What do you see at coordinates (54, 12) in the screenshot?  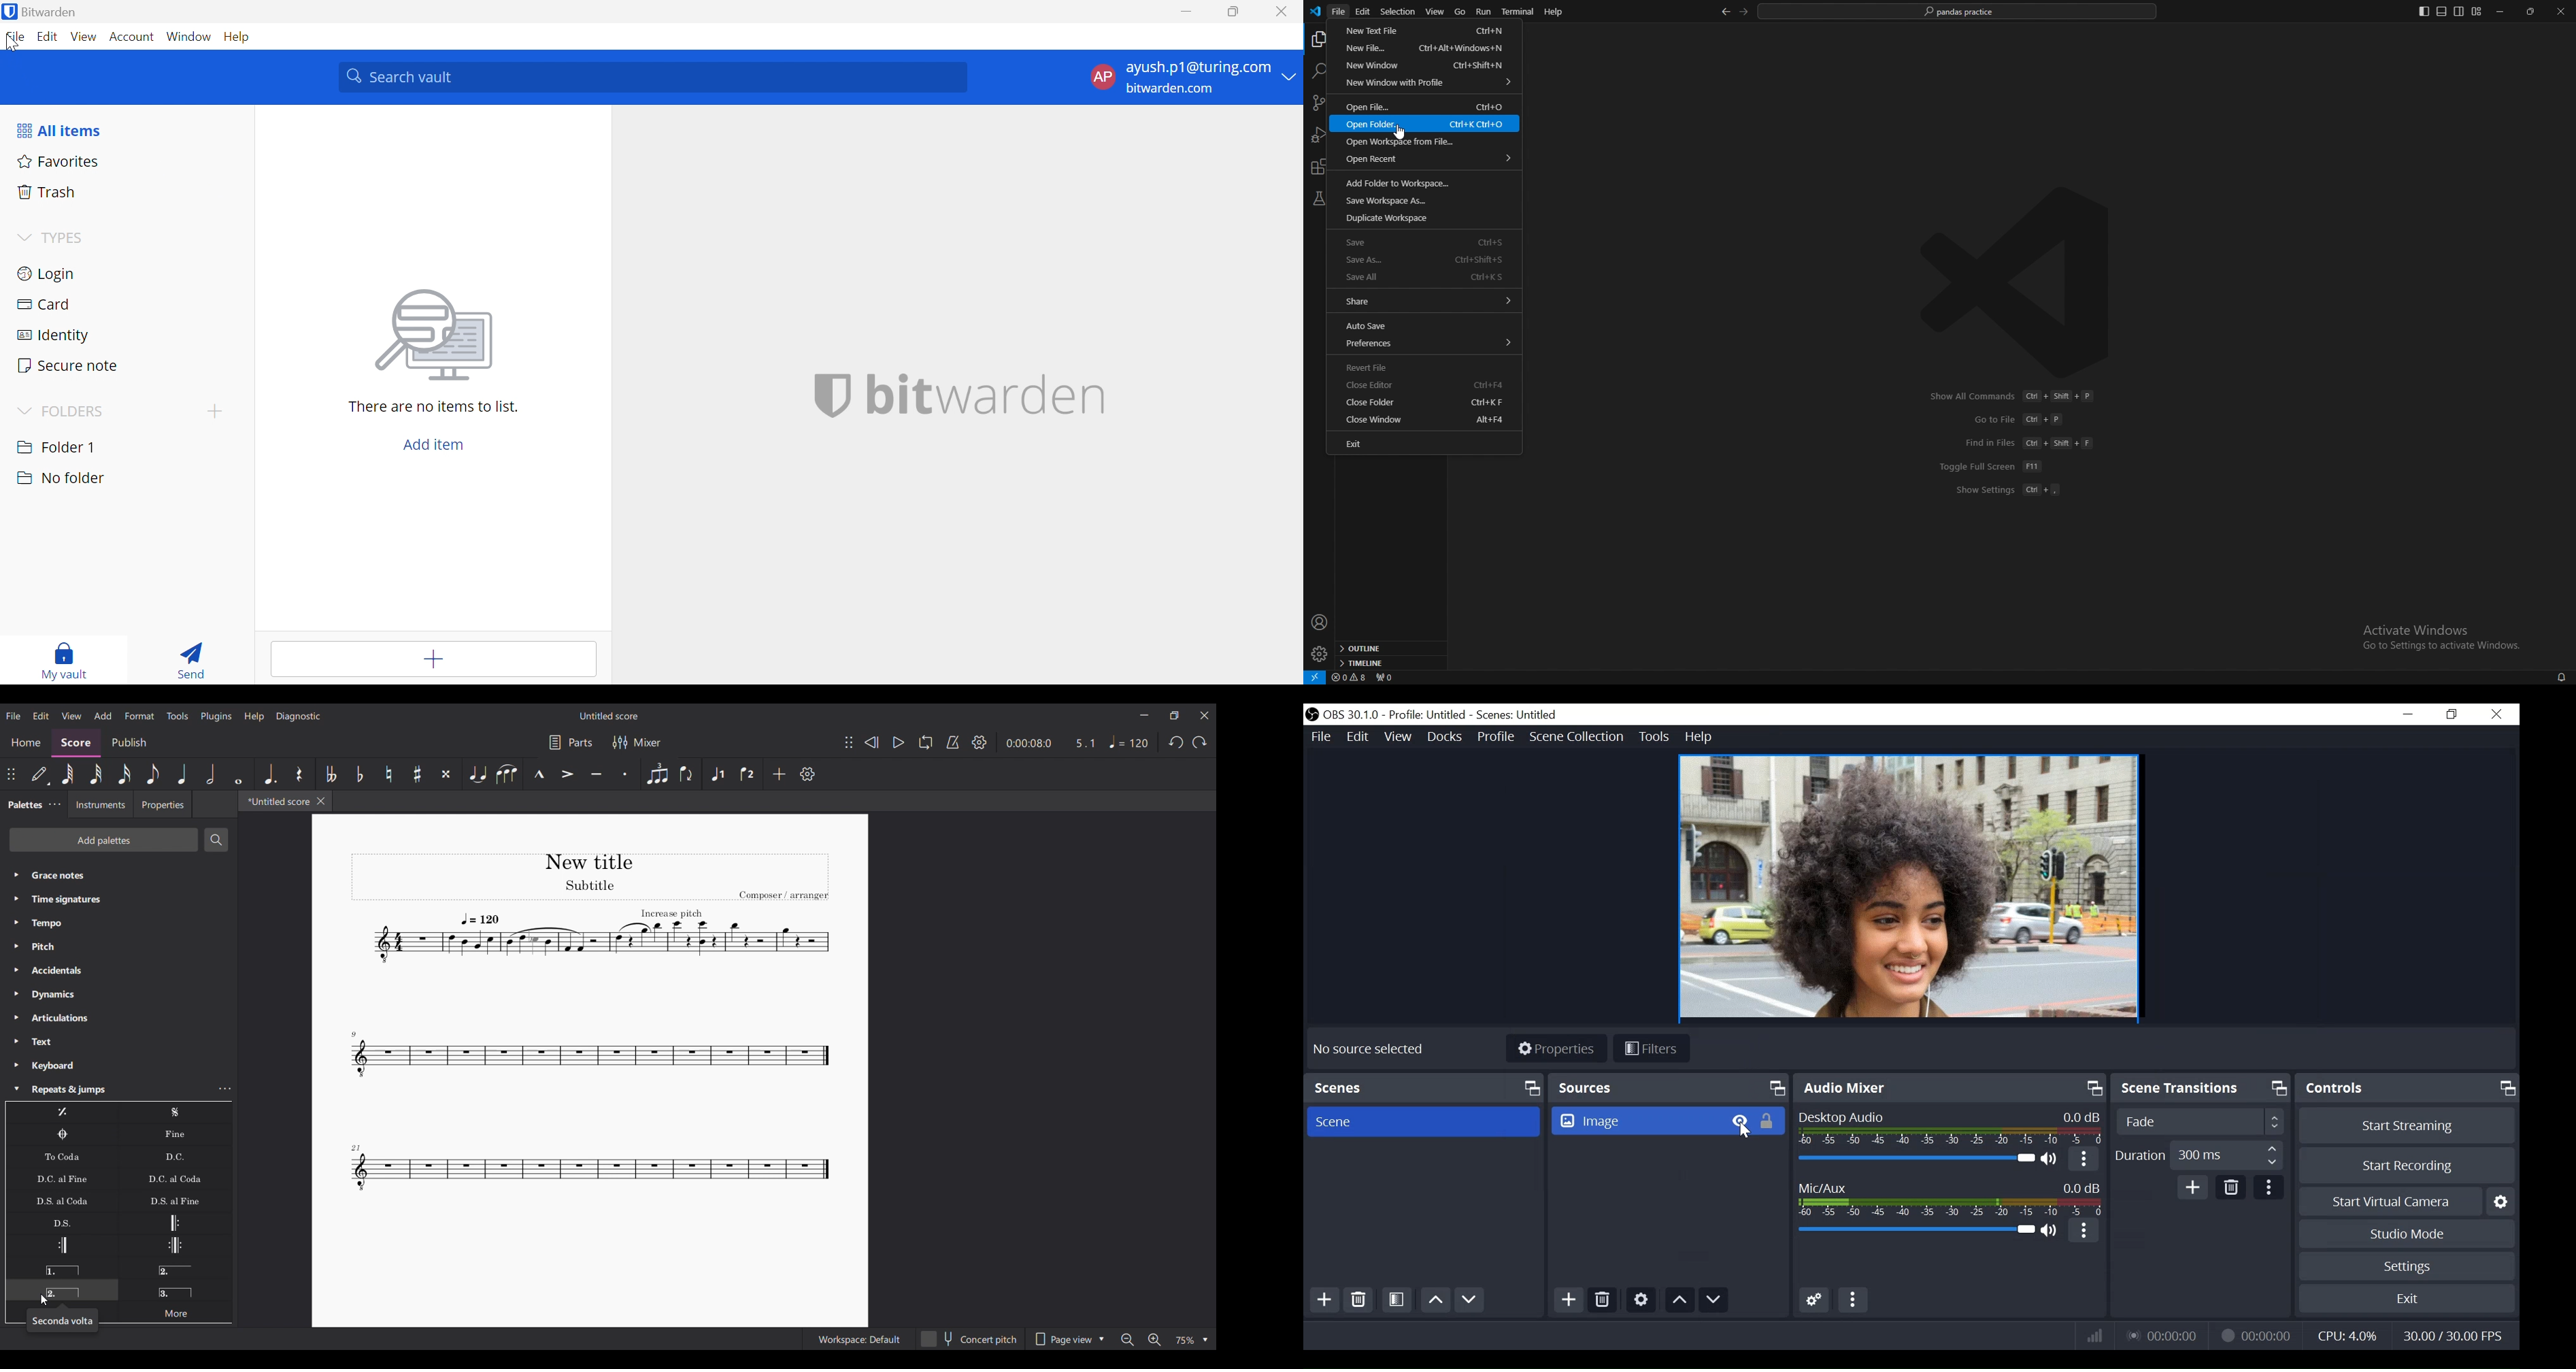 I see `Bitwarden` at bounding box center [54, 12].